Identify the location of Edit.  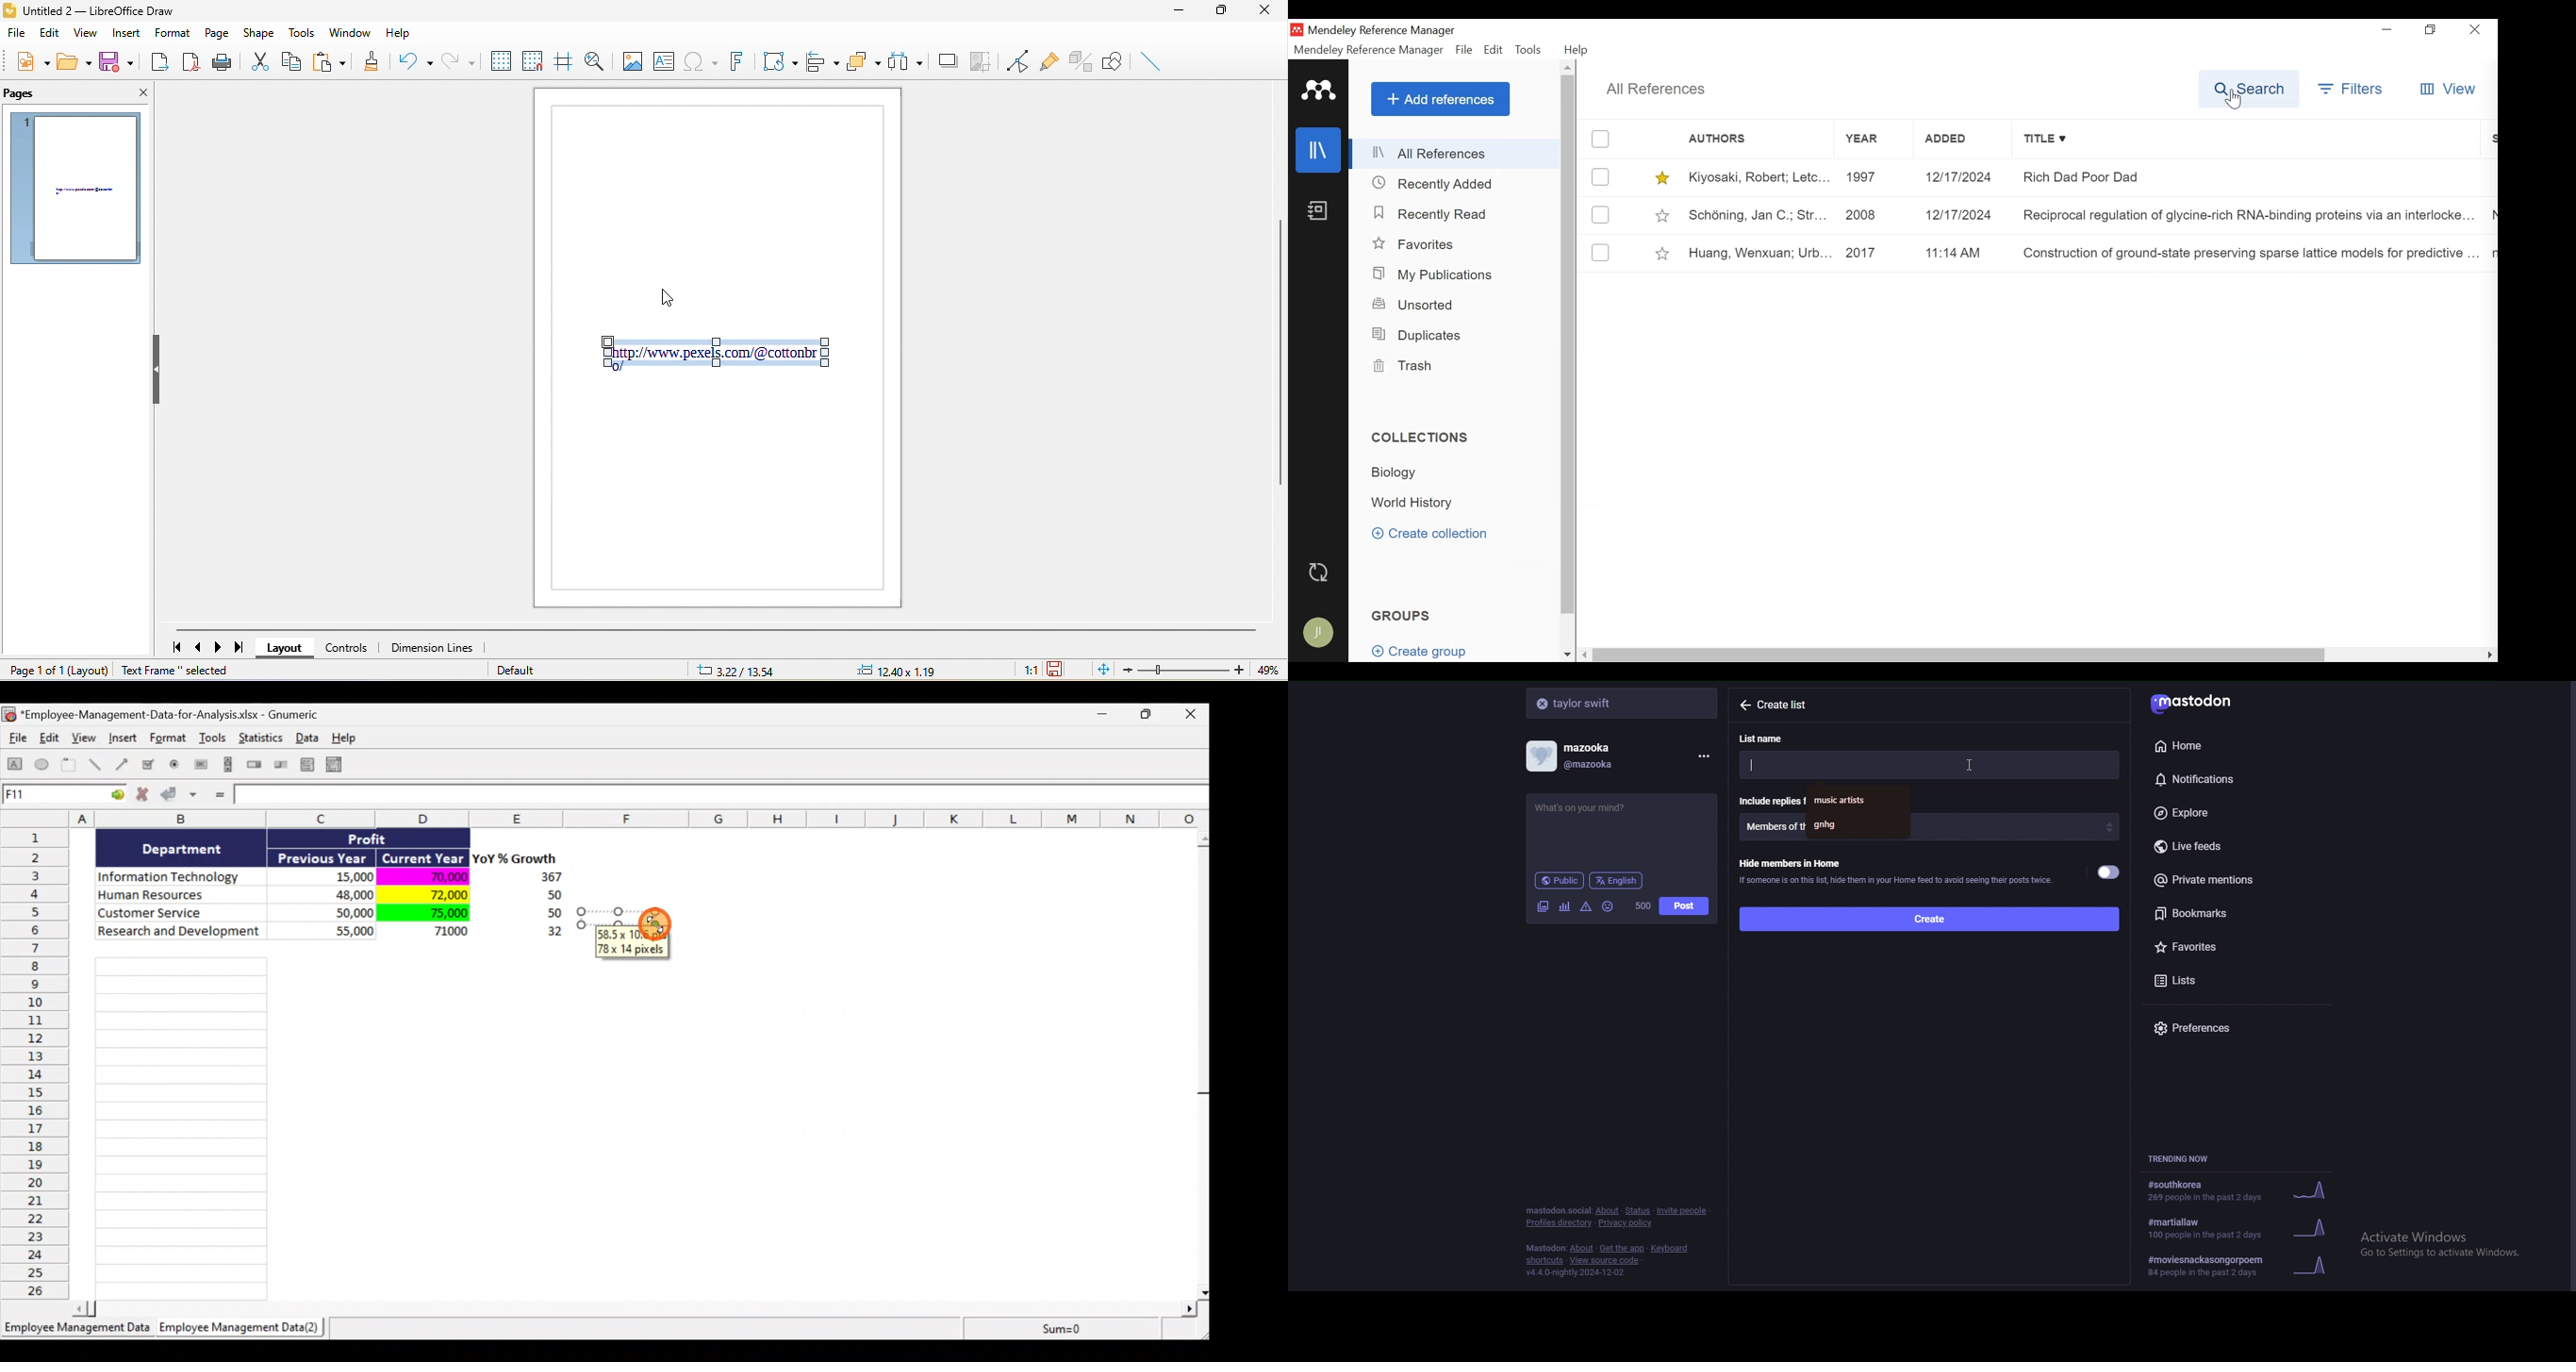
(50, 739).